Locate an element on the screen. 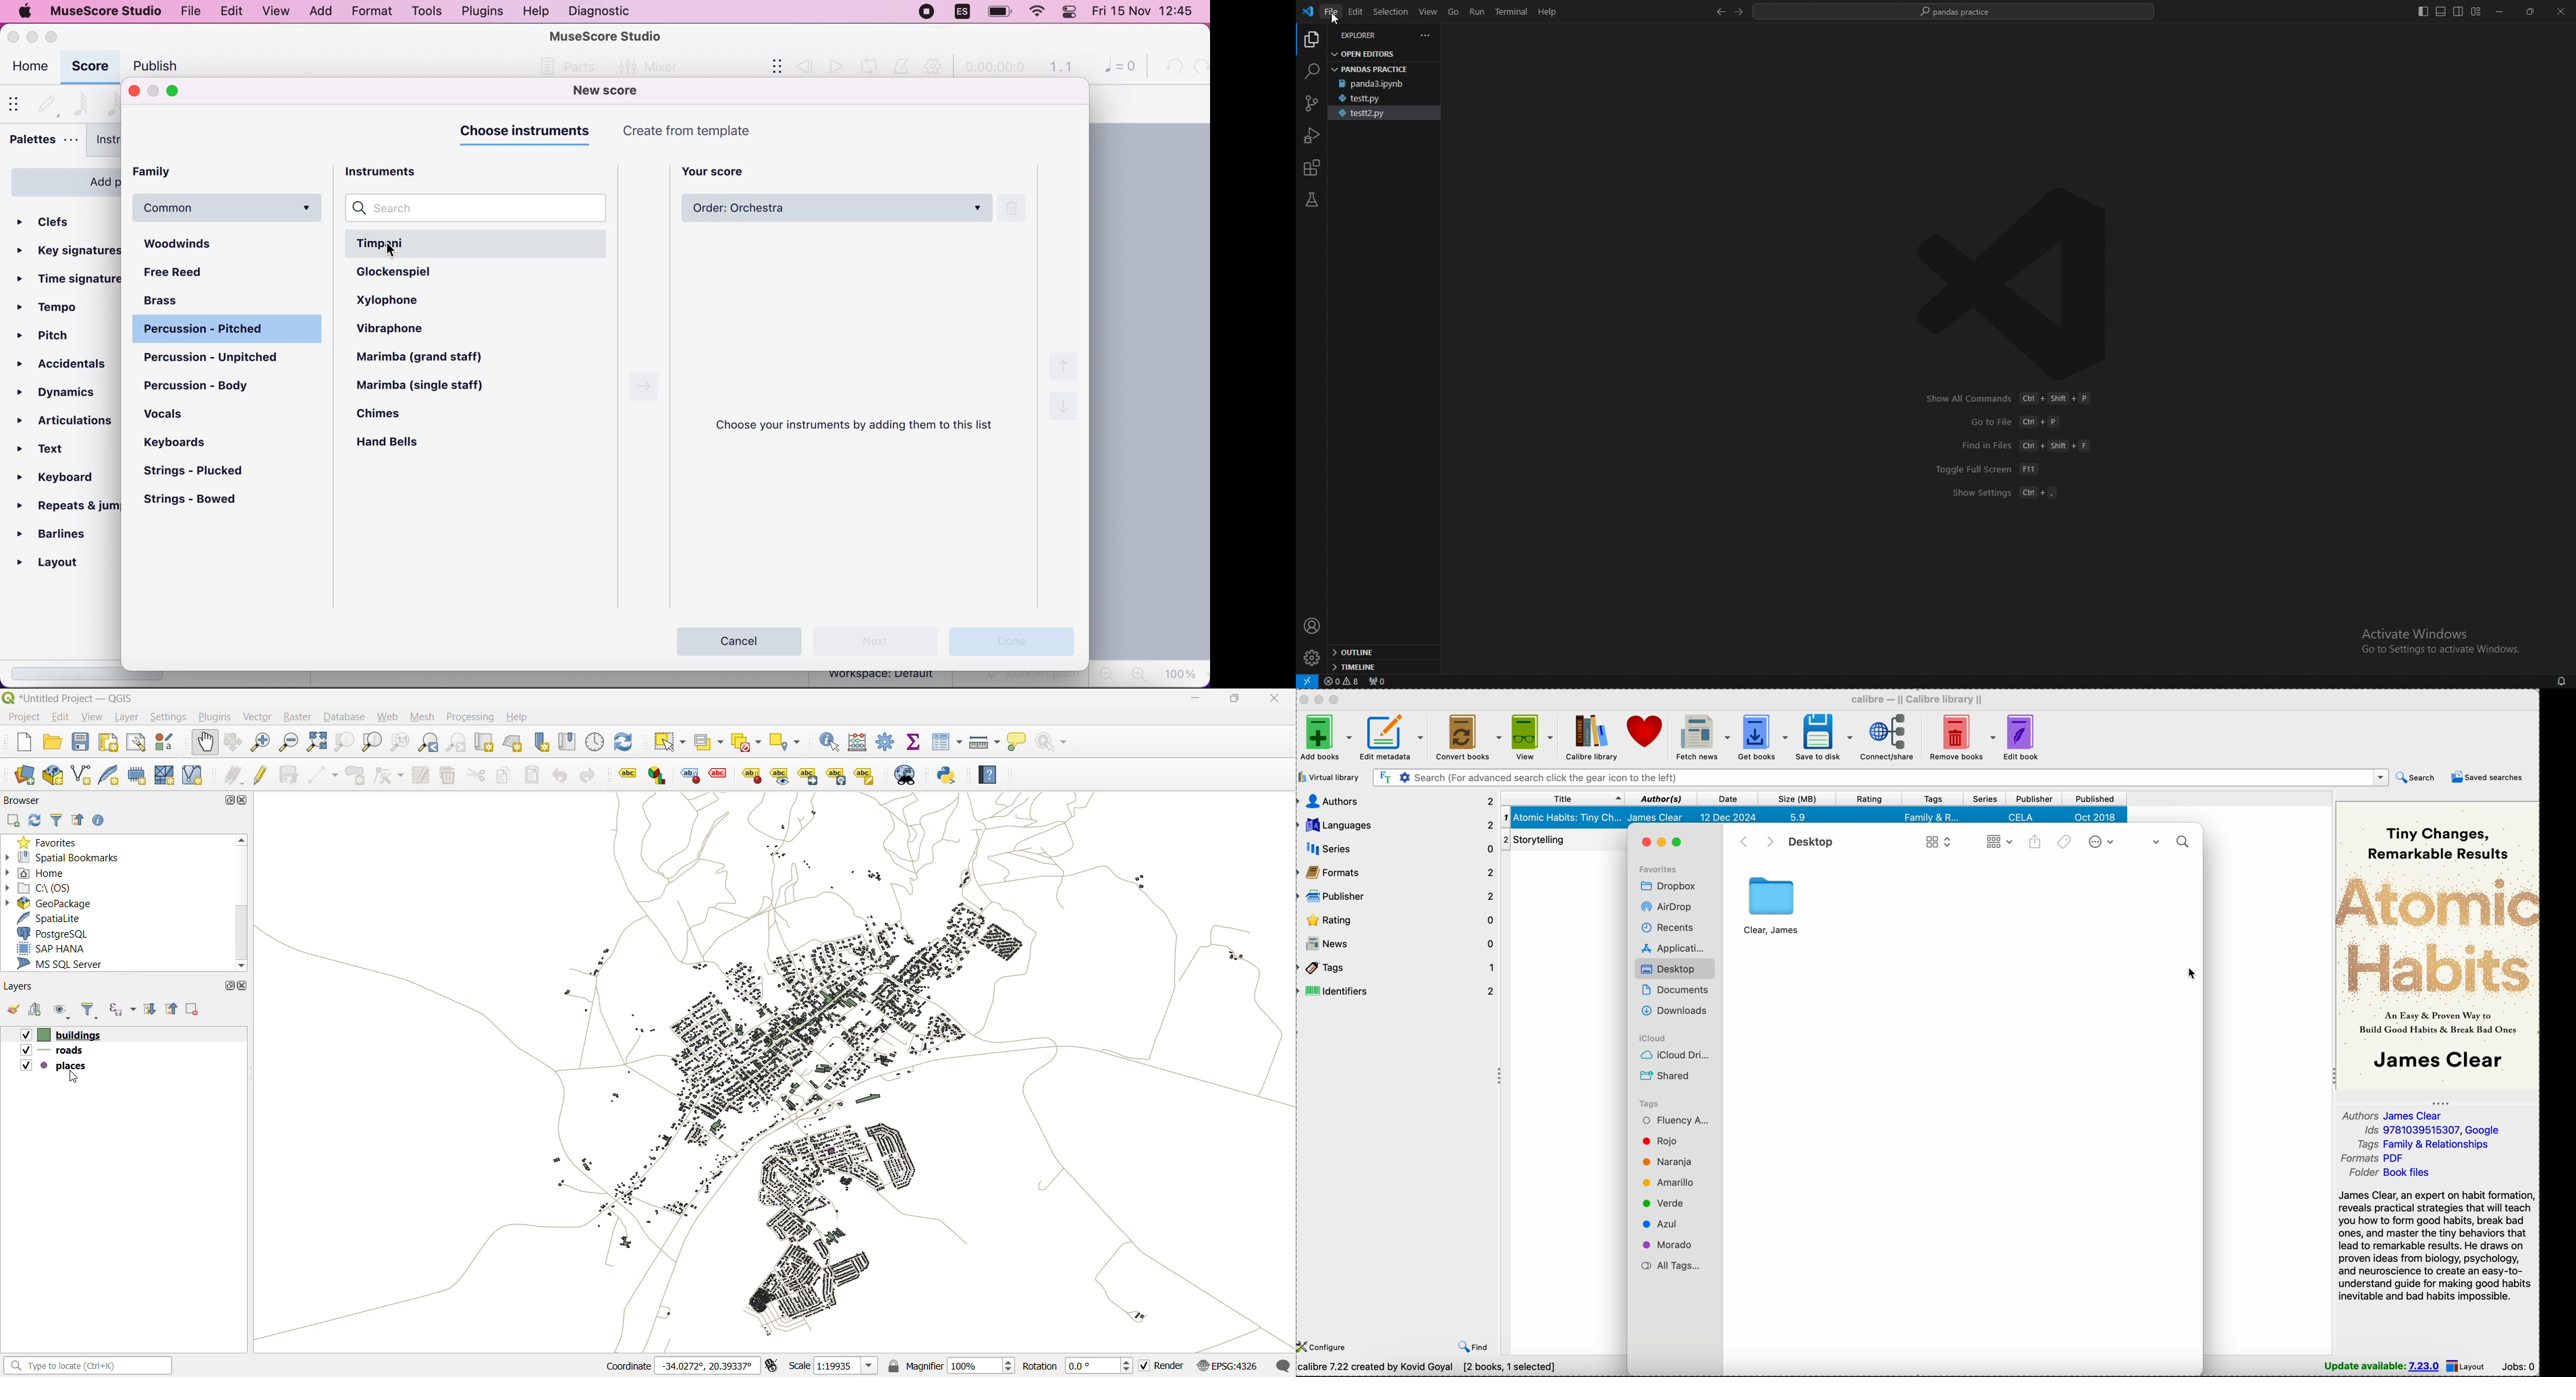 The width and height of the screenshot is (2576, 1400). percussion - pitched is located at coordinates (226, 330).